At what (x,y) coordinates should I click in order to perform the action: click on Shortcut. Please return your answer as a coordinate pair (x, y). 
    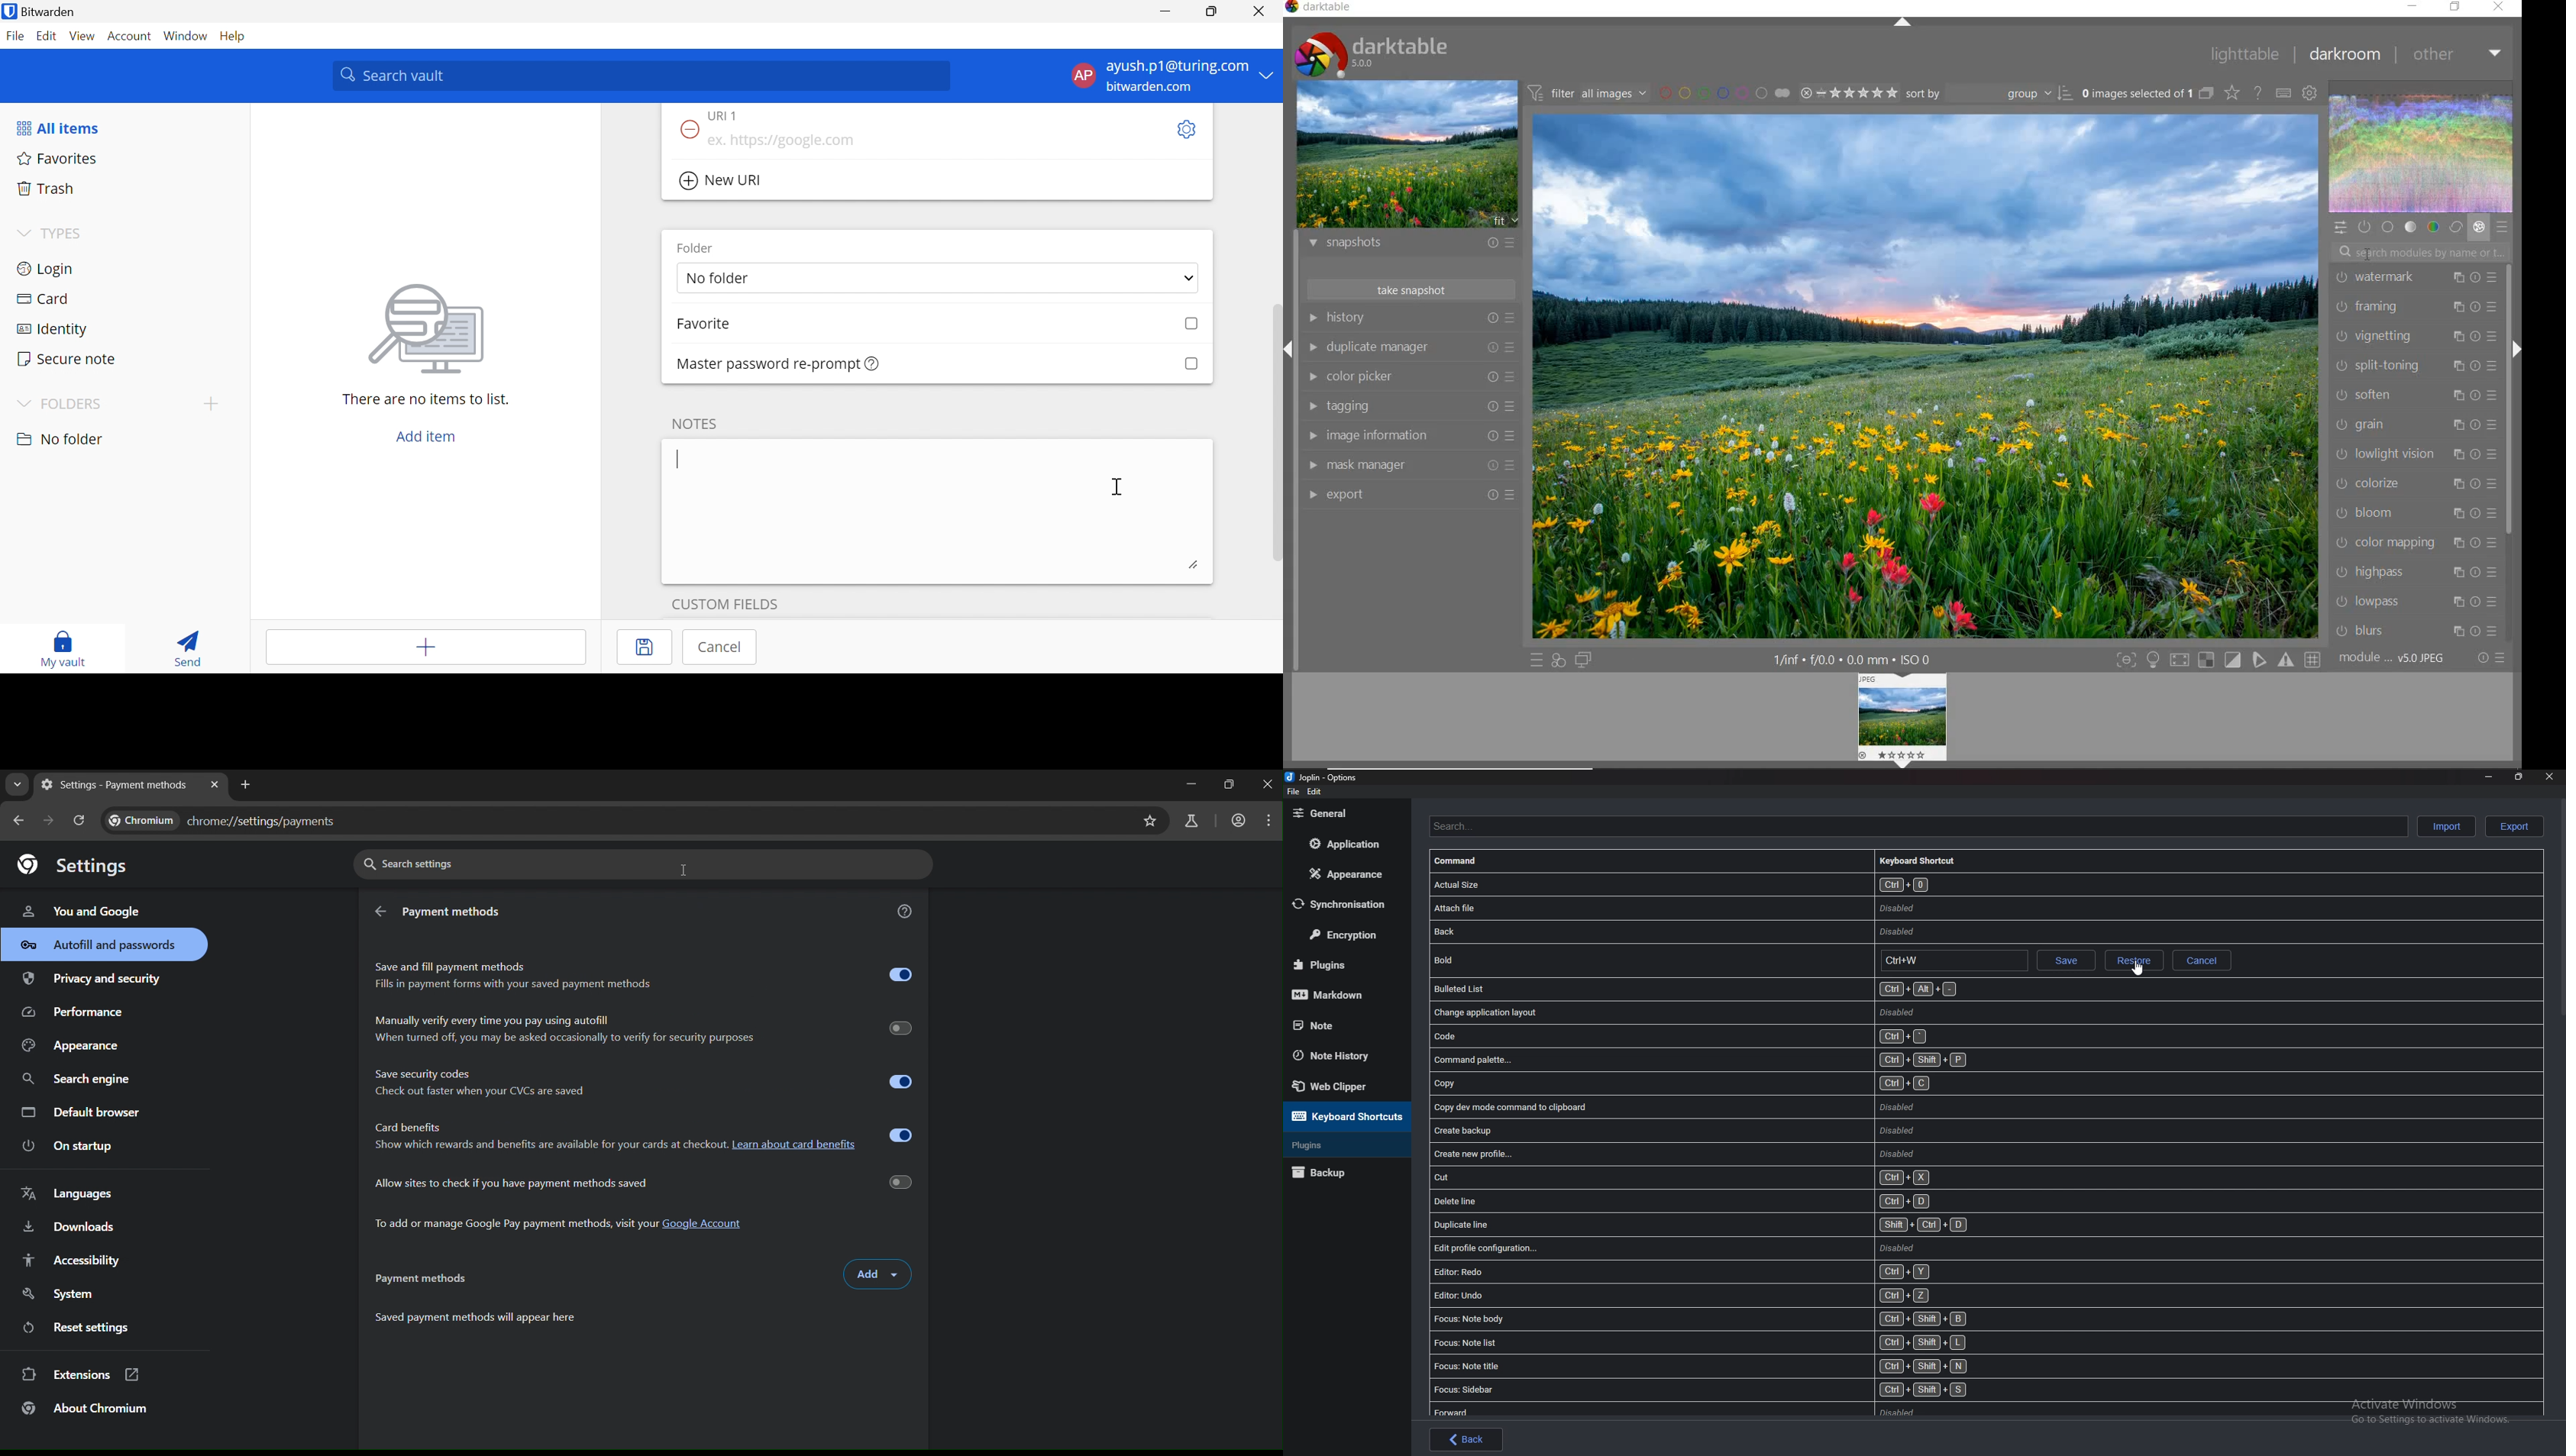
    Looking at the image, I should click on (1952, 960).